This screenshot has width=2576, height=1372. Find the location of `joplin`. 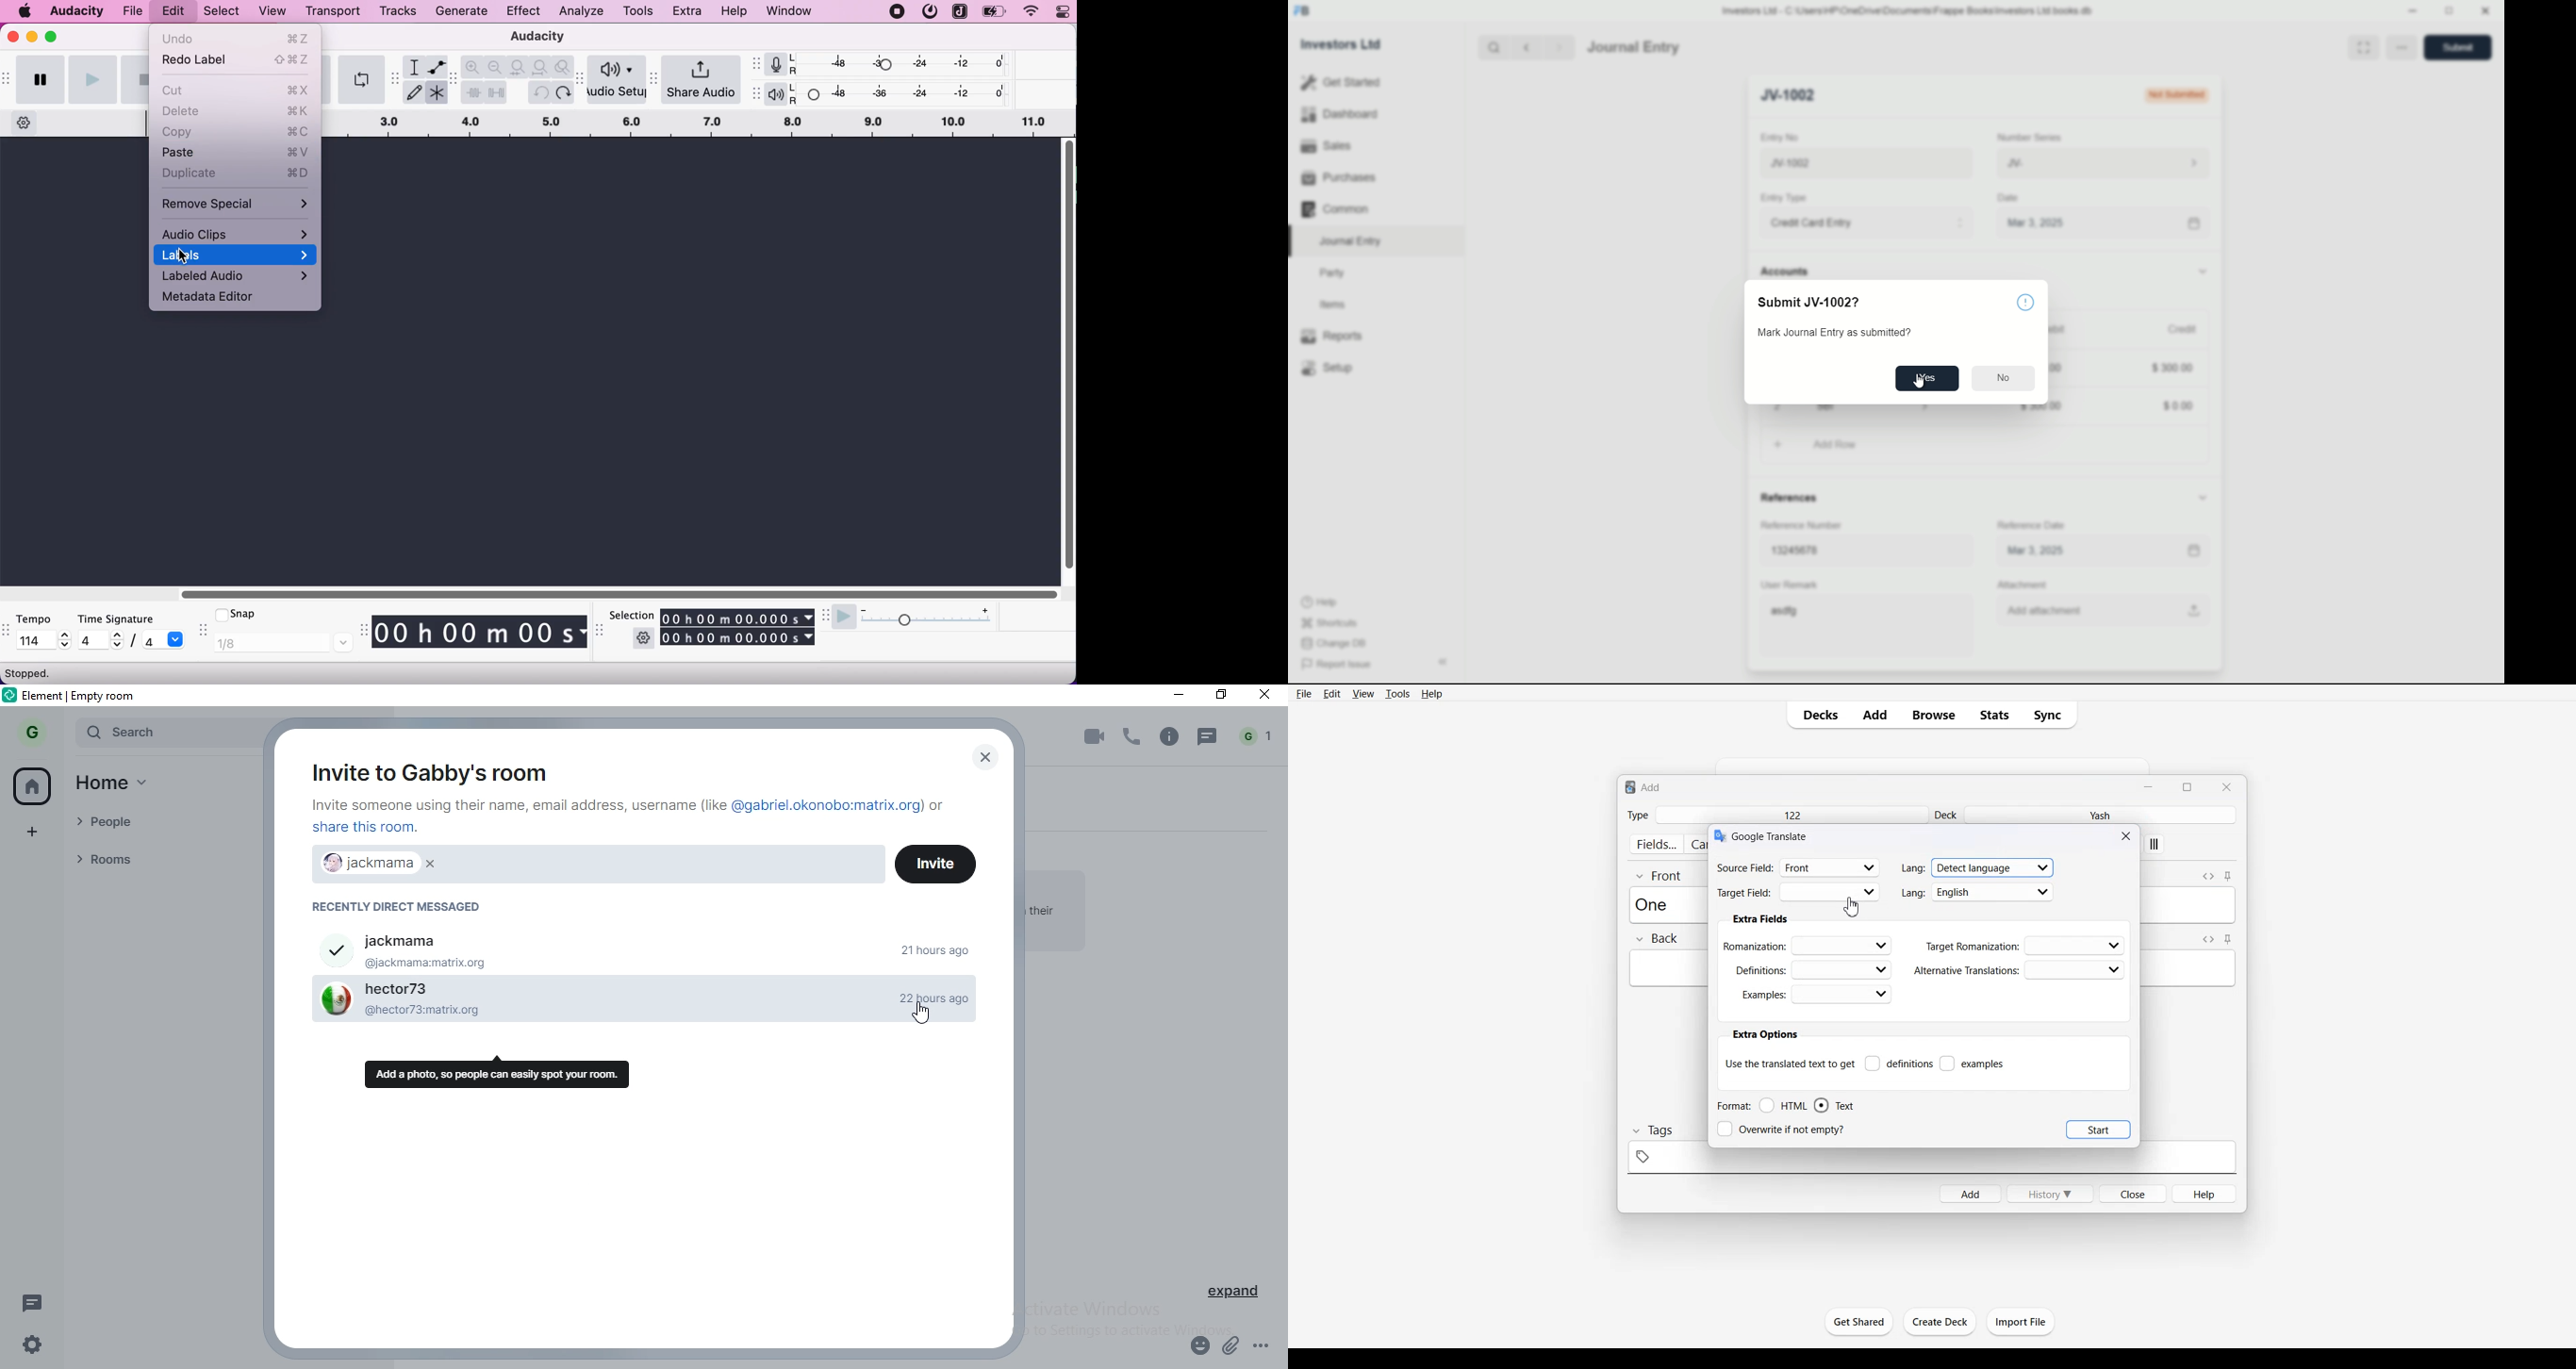

joplin is located at coordinates (959, 11).